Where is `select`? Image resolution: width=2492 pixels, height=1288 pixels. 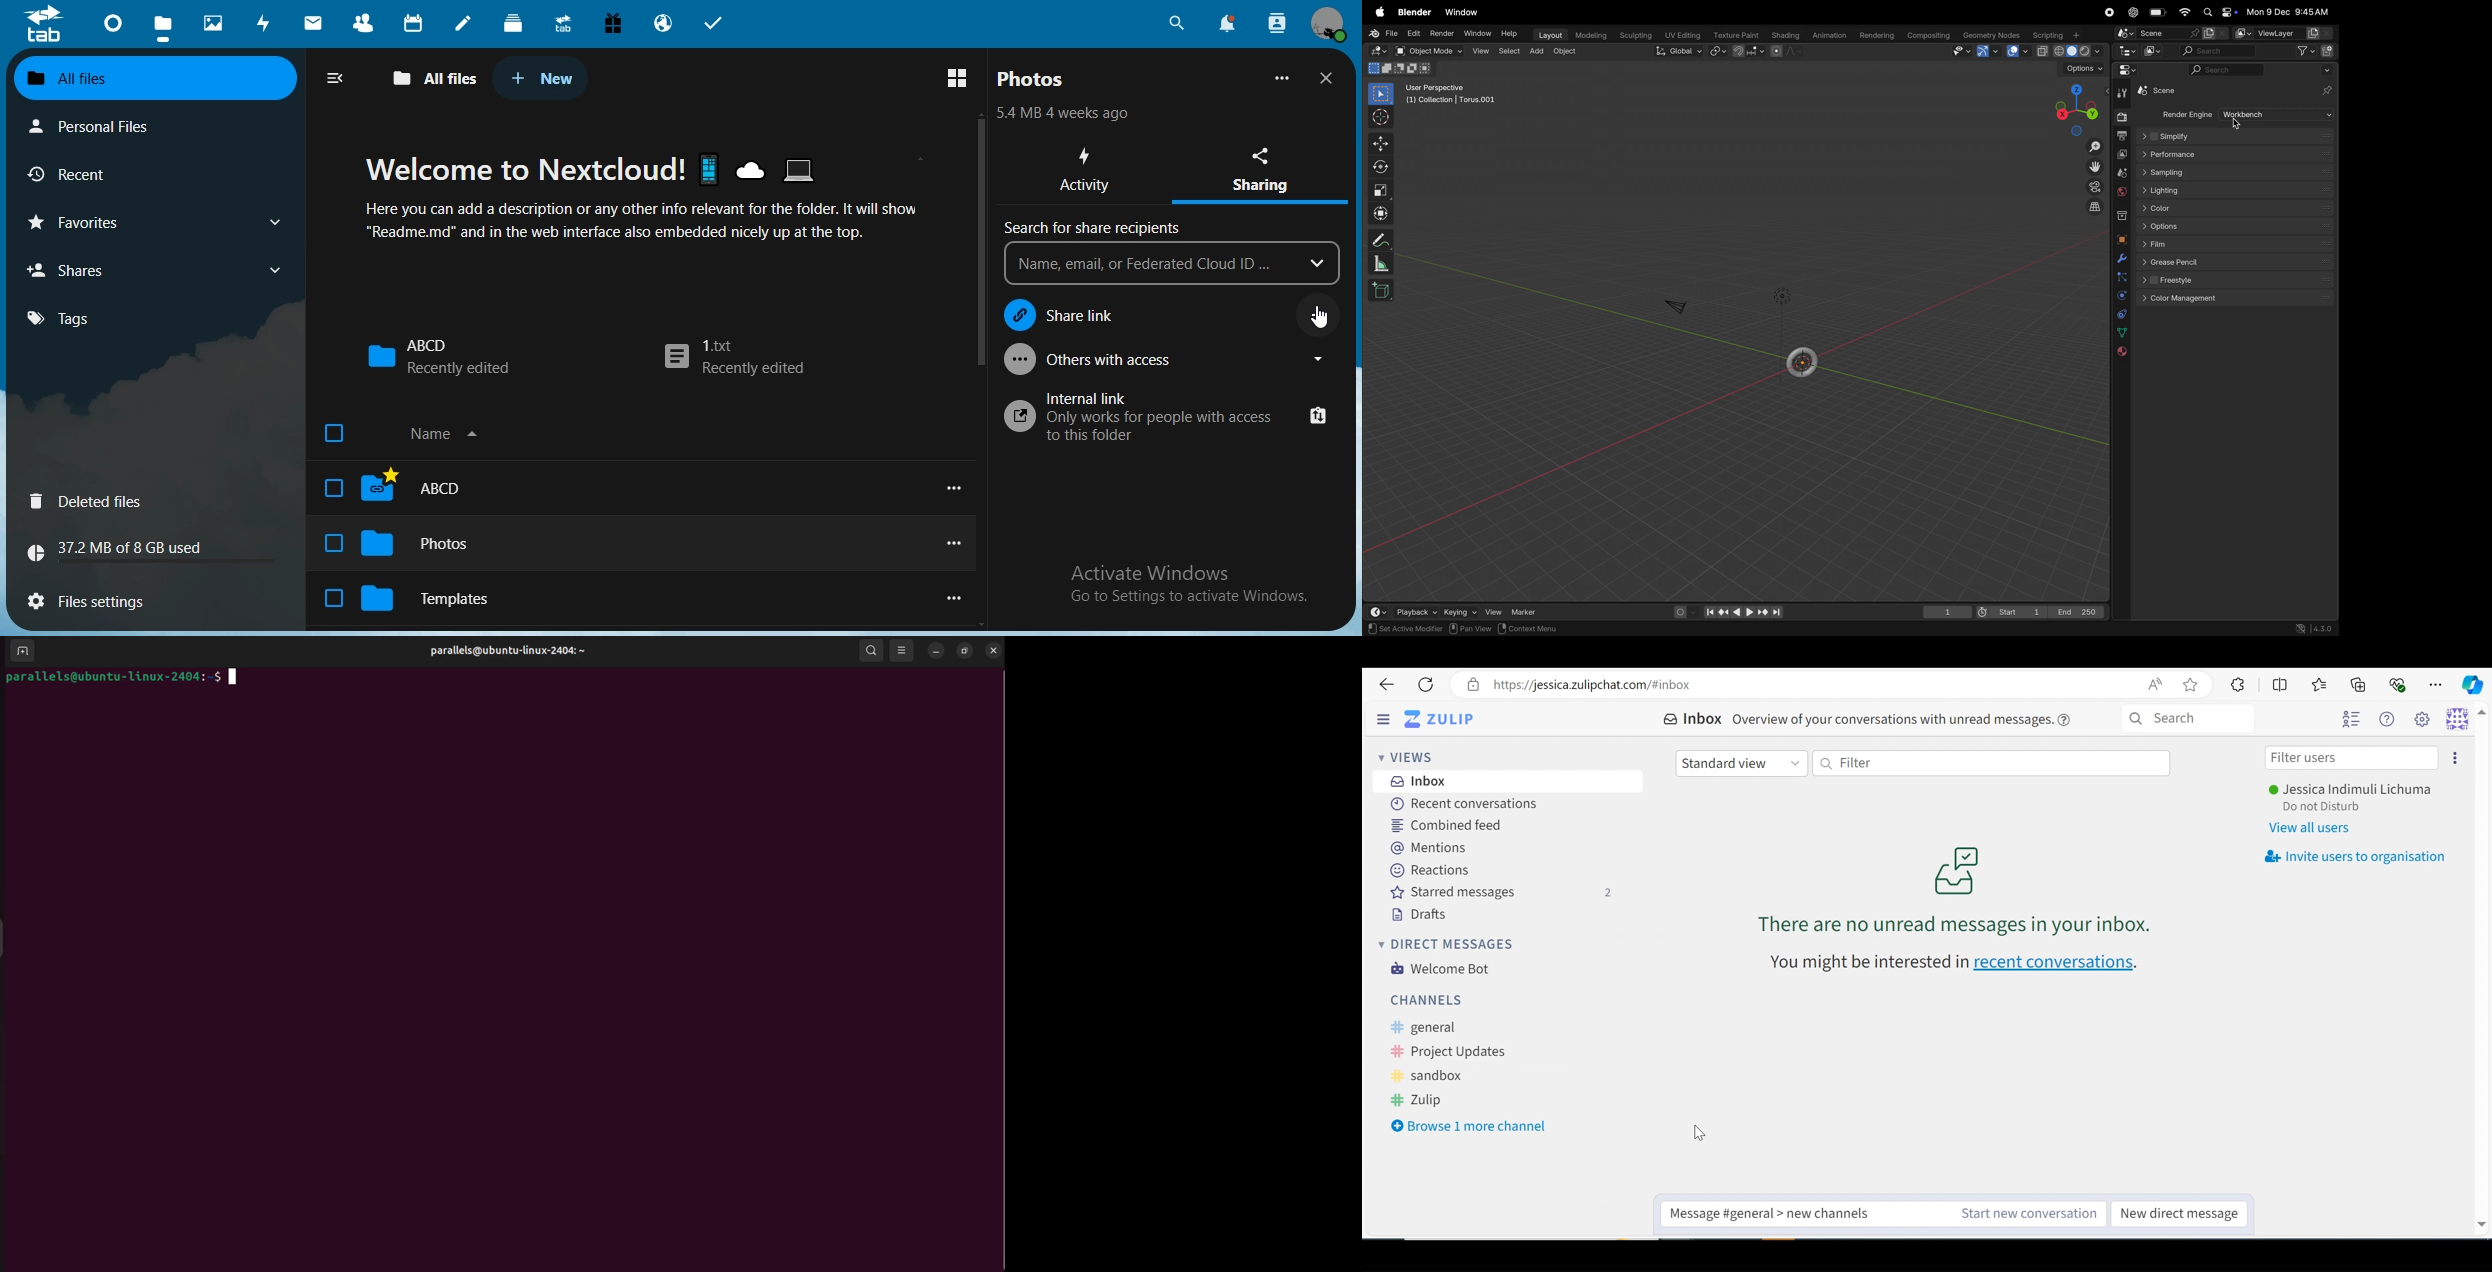 select is located at coordinates (1509, 52).